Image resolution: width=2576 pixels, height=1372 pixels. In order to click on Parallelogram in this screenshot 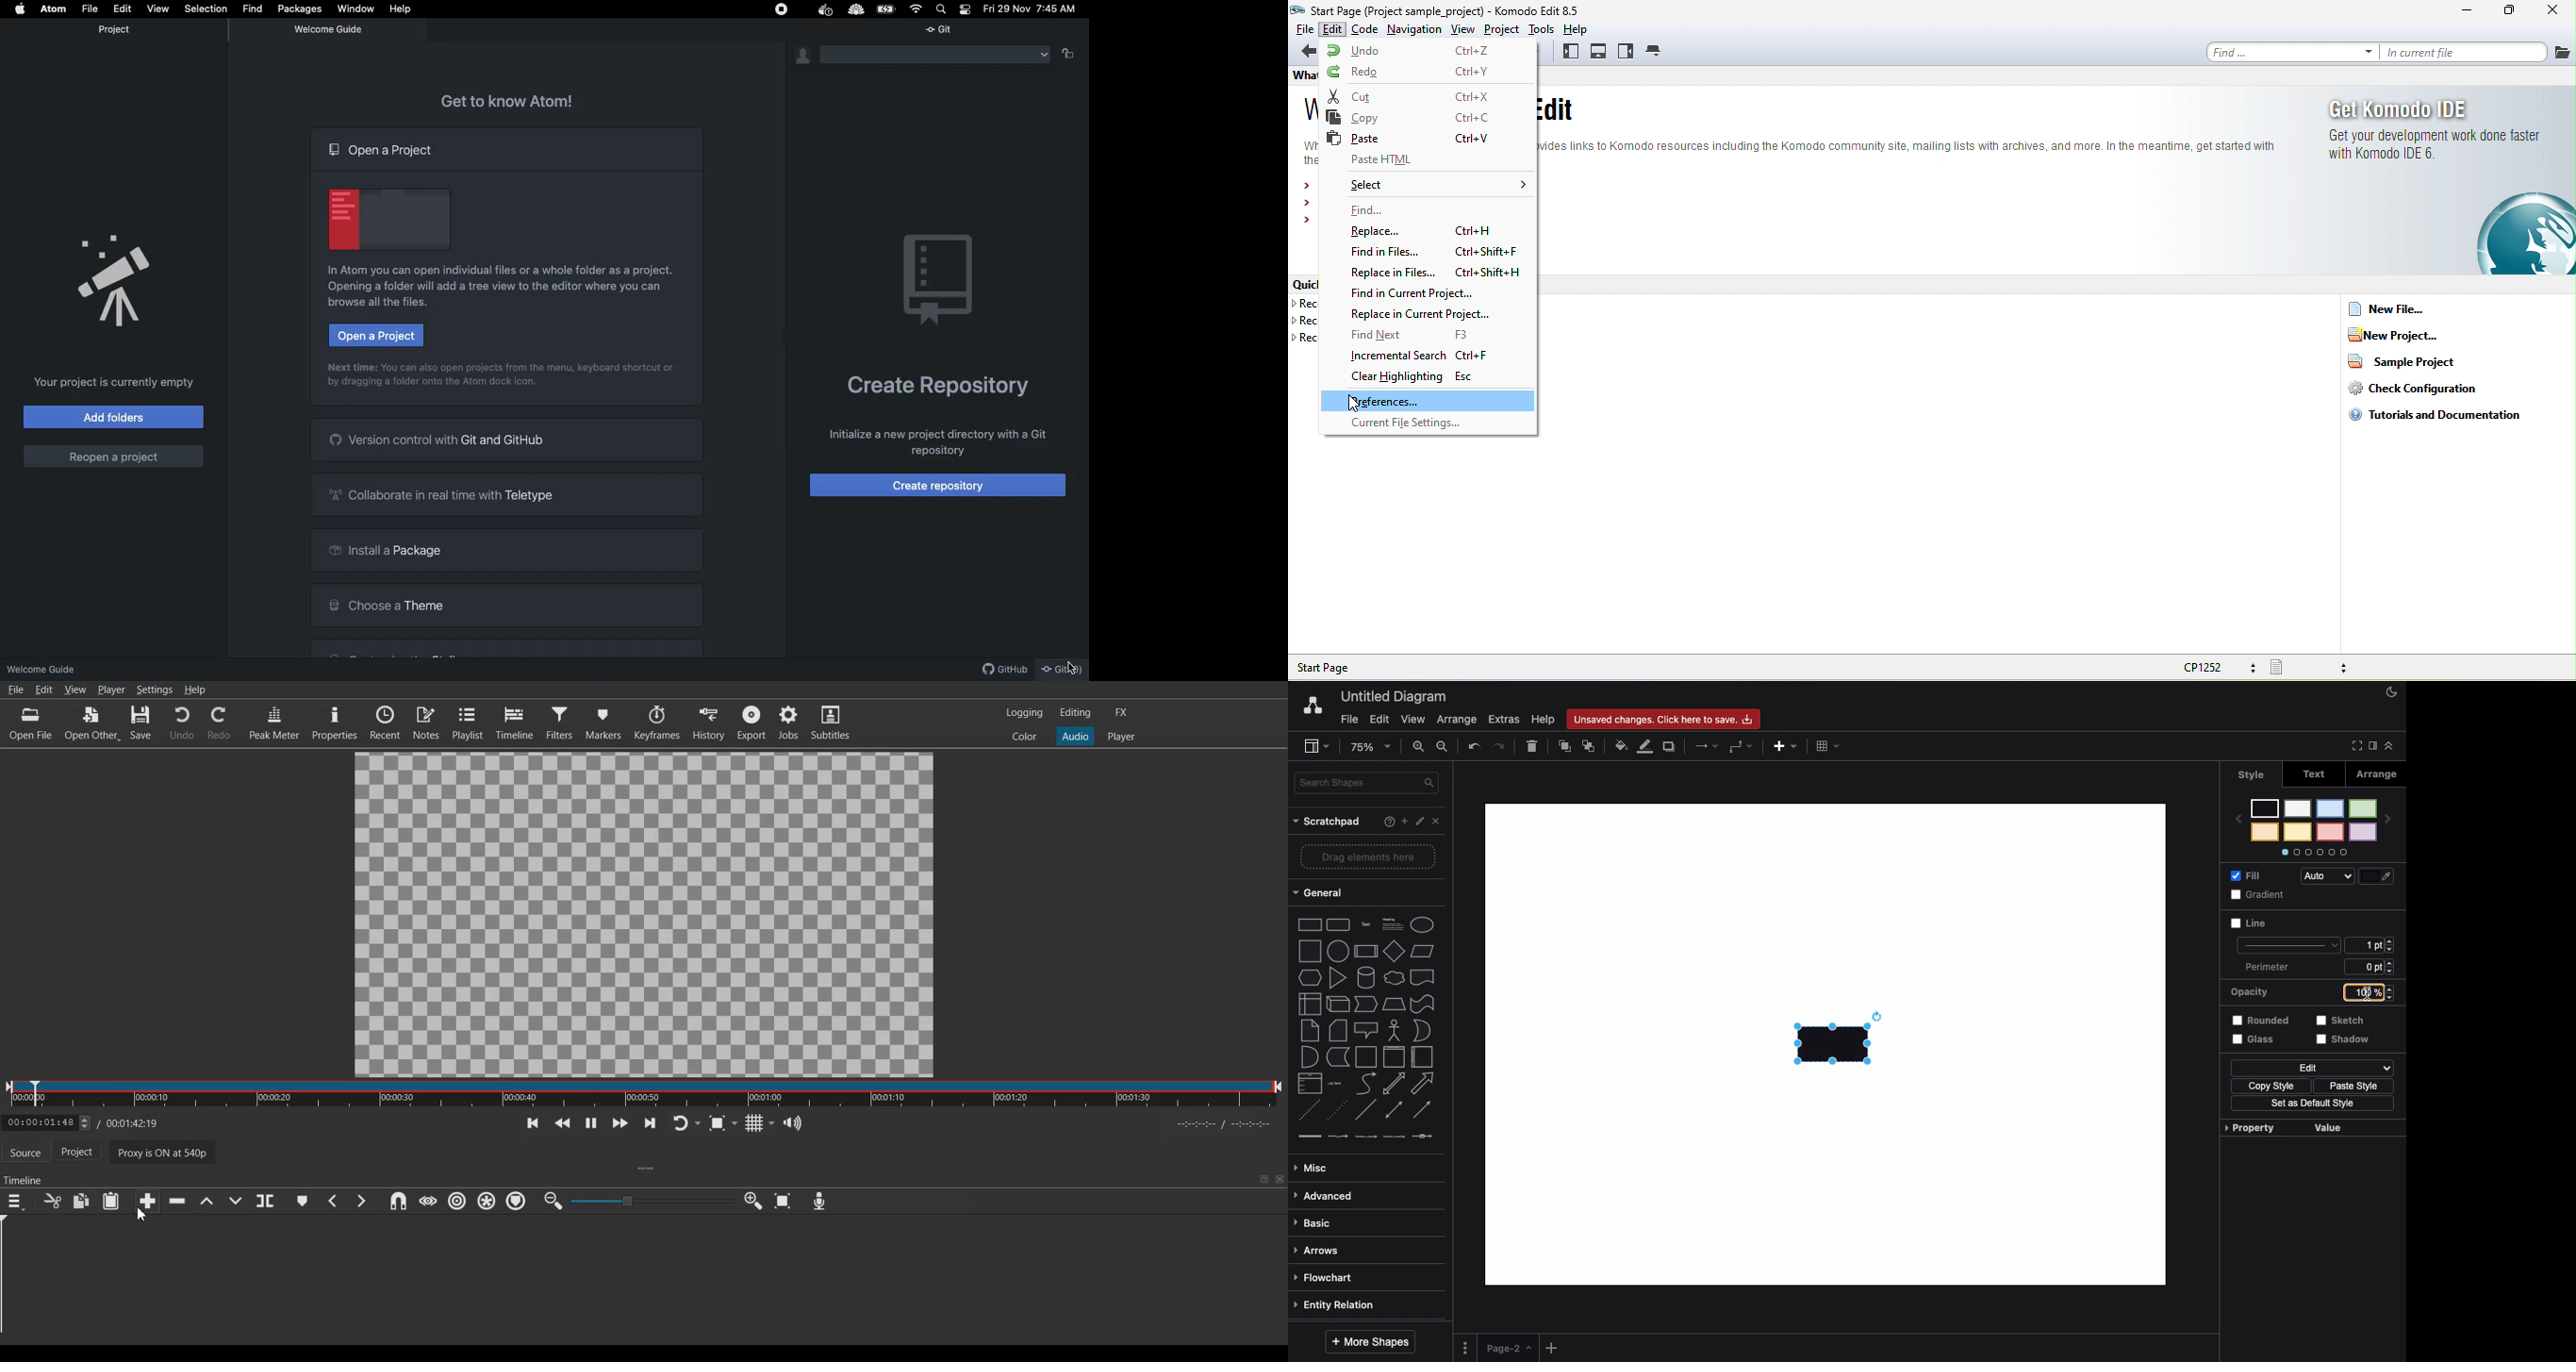, I will do `click(1421, 950)`.